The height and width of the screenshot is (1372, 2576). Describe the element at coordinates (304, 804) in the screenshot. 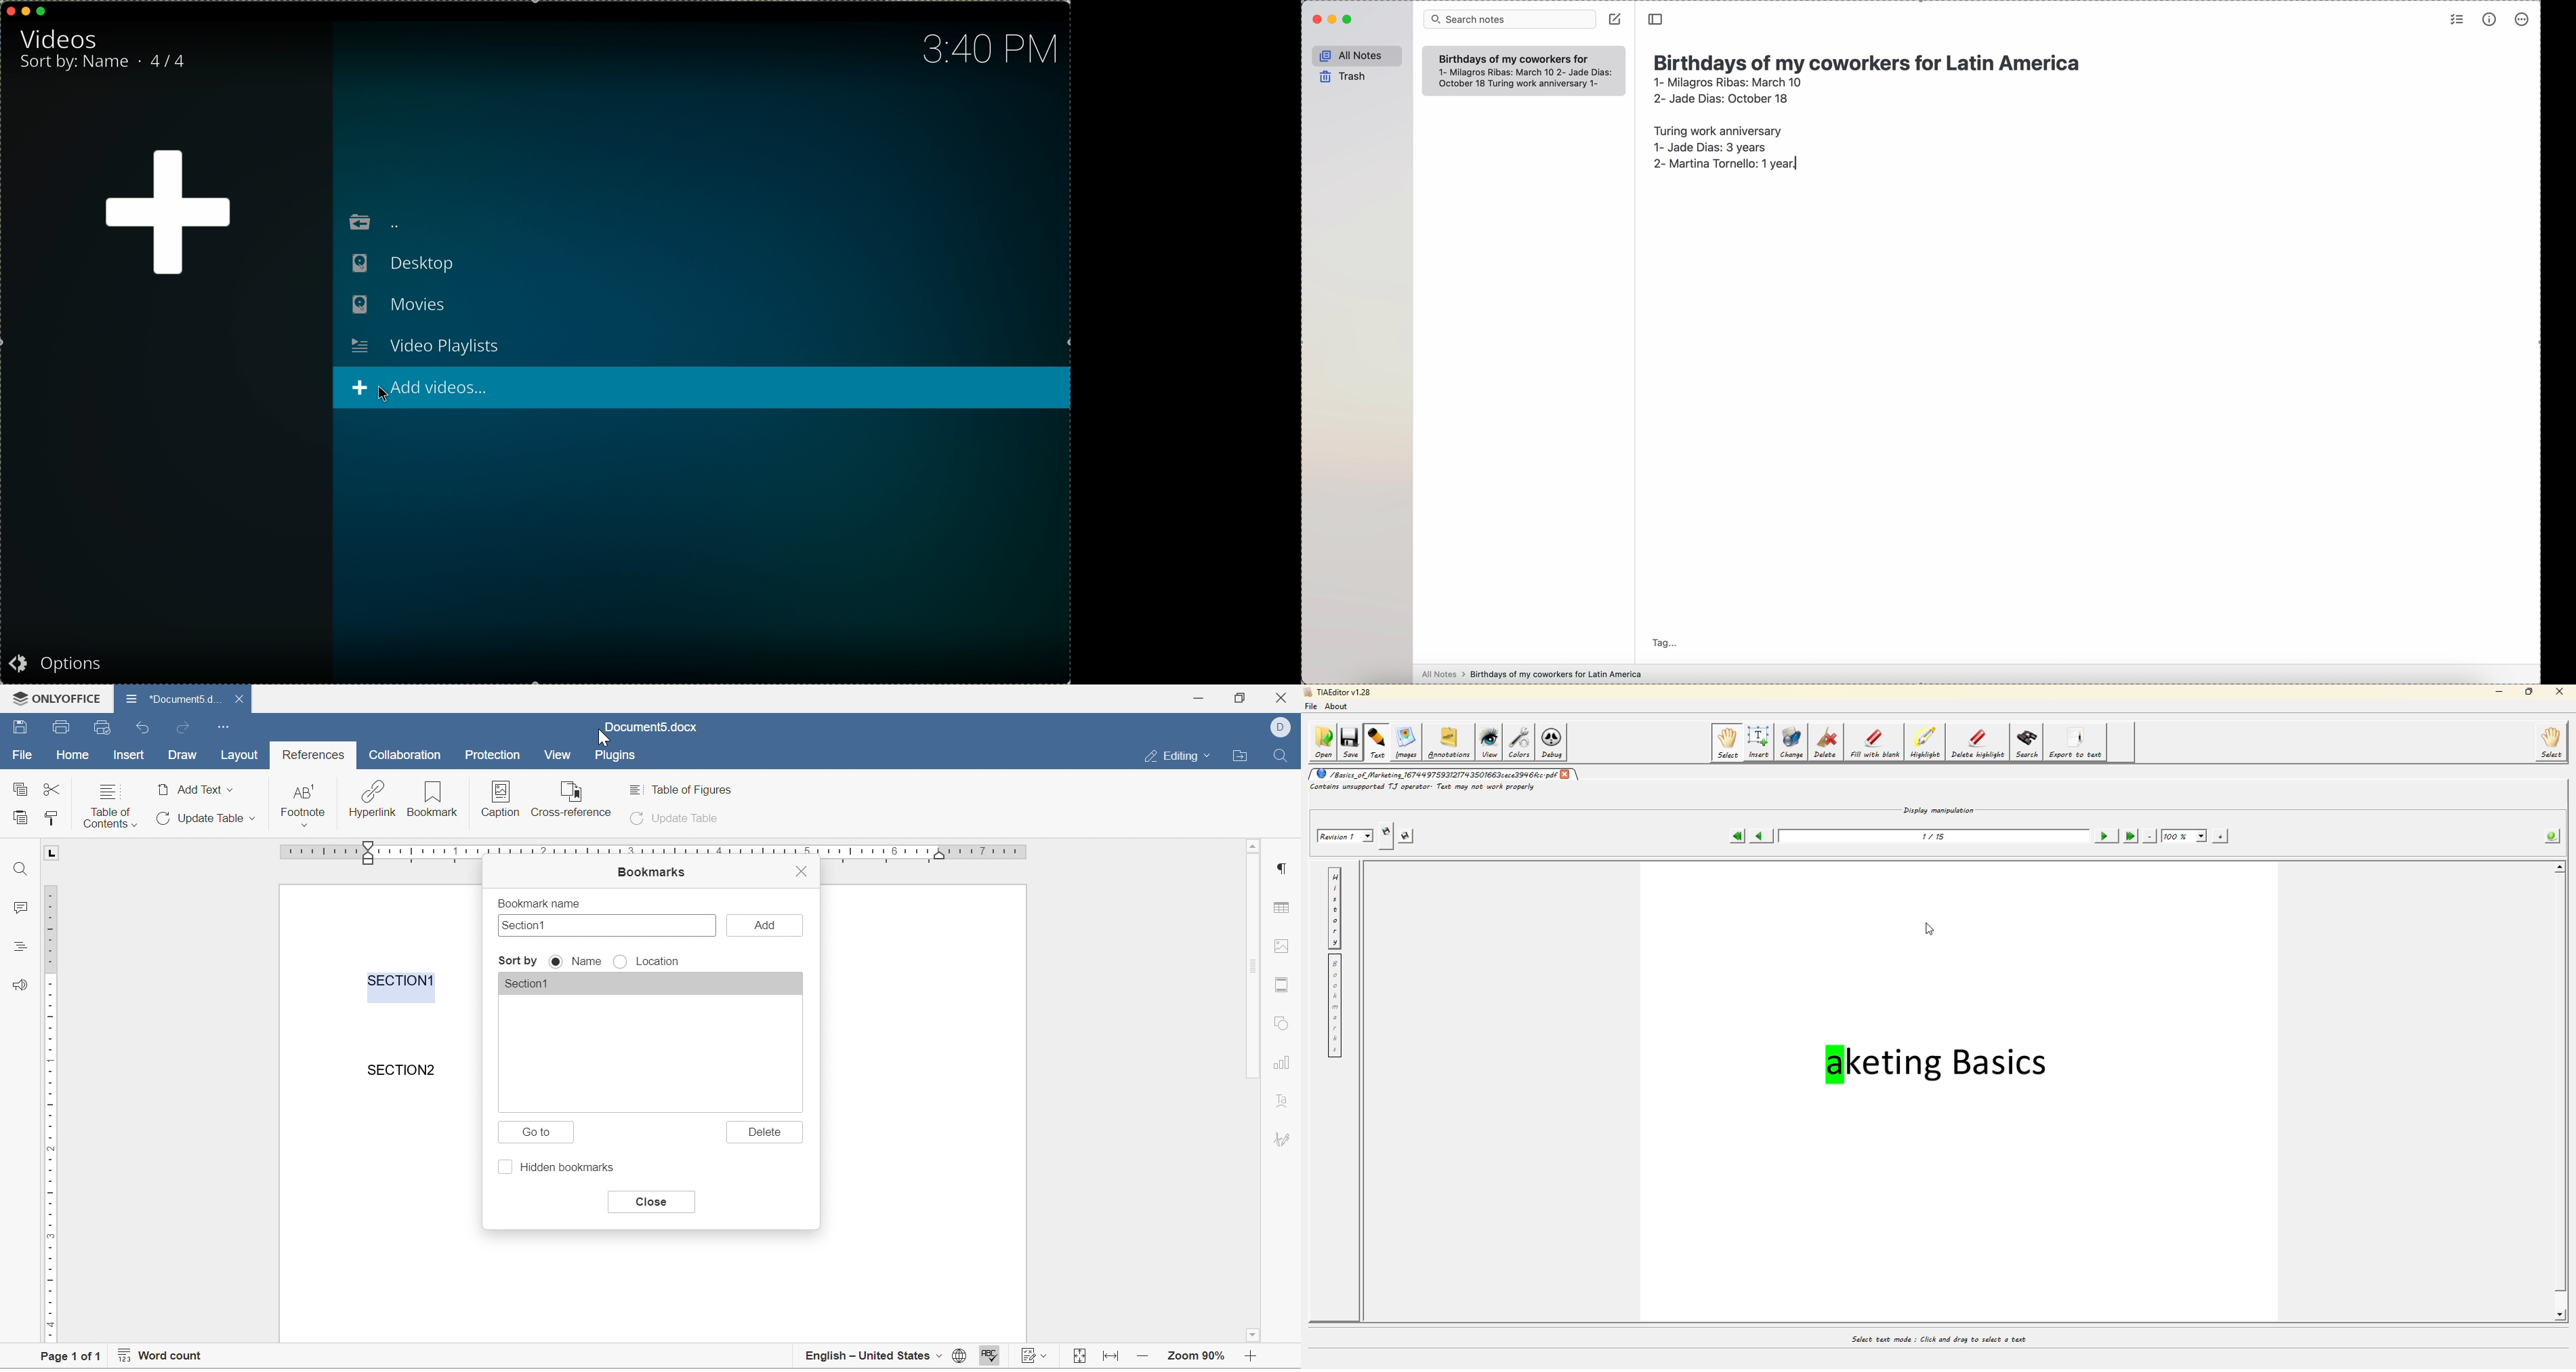

I see `footnote` at that location.